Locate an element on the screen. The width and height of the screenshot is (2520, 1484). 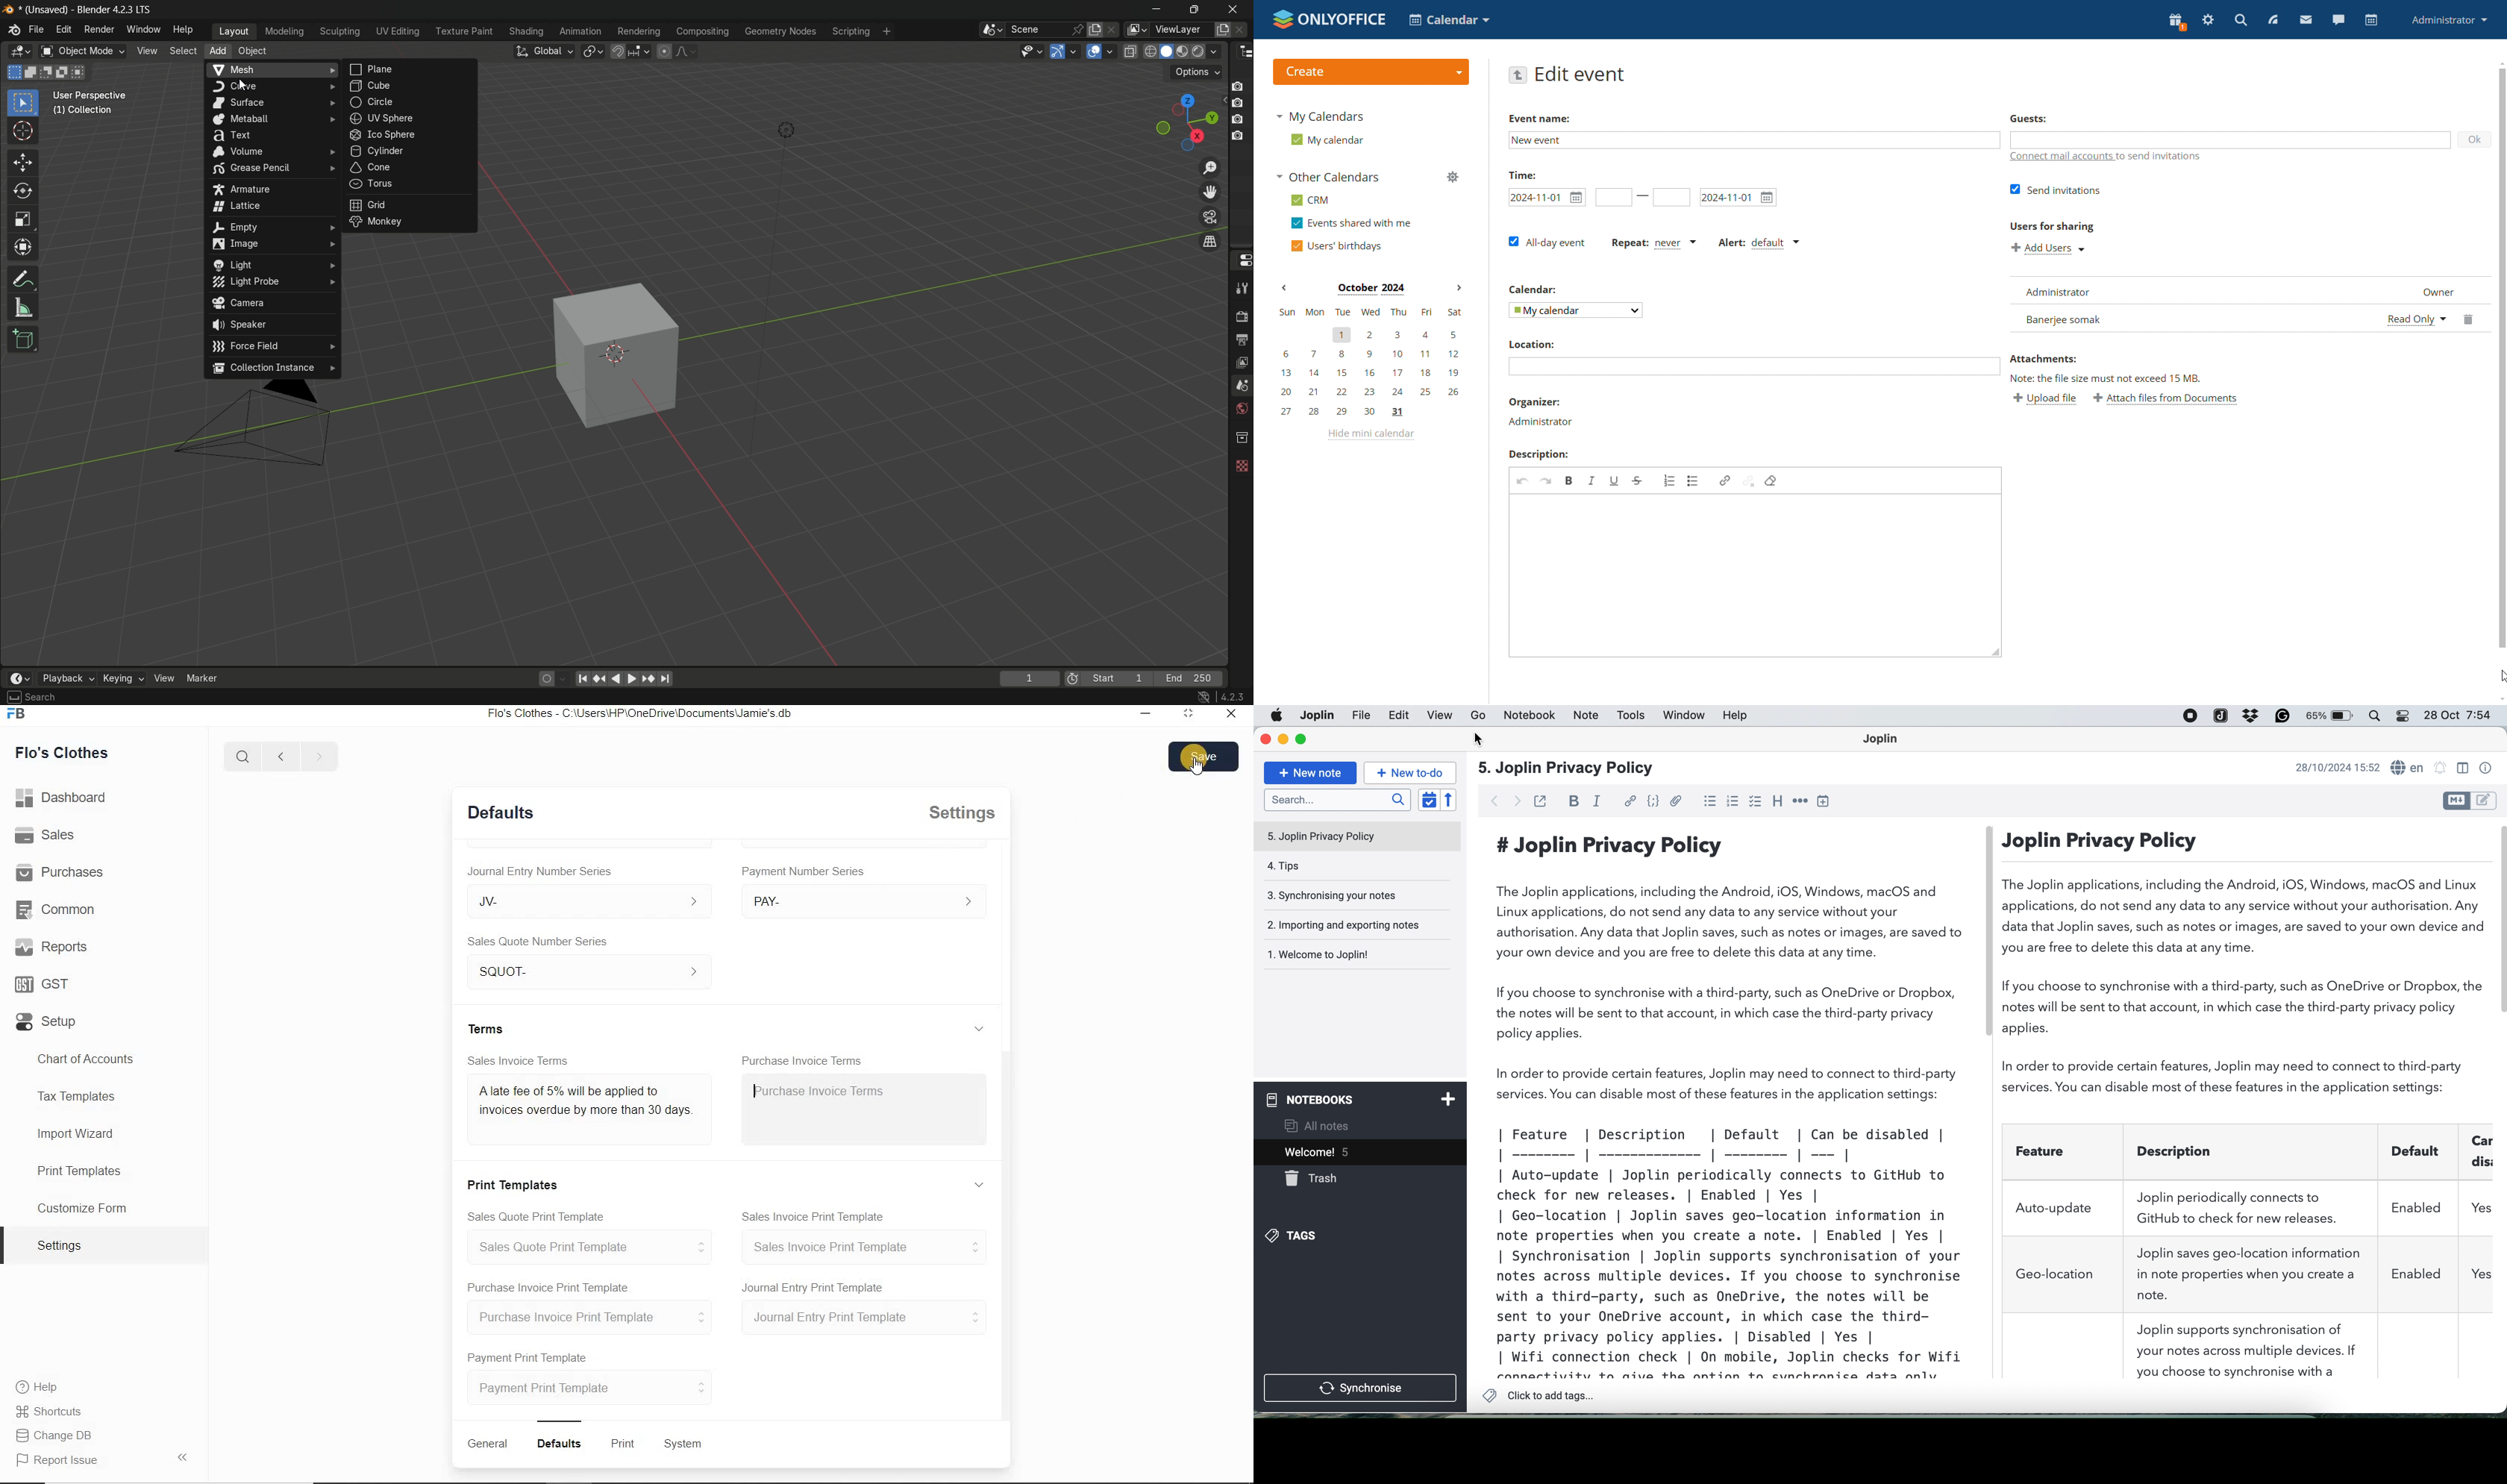
go is located at coordinates (1480, 715).